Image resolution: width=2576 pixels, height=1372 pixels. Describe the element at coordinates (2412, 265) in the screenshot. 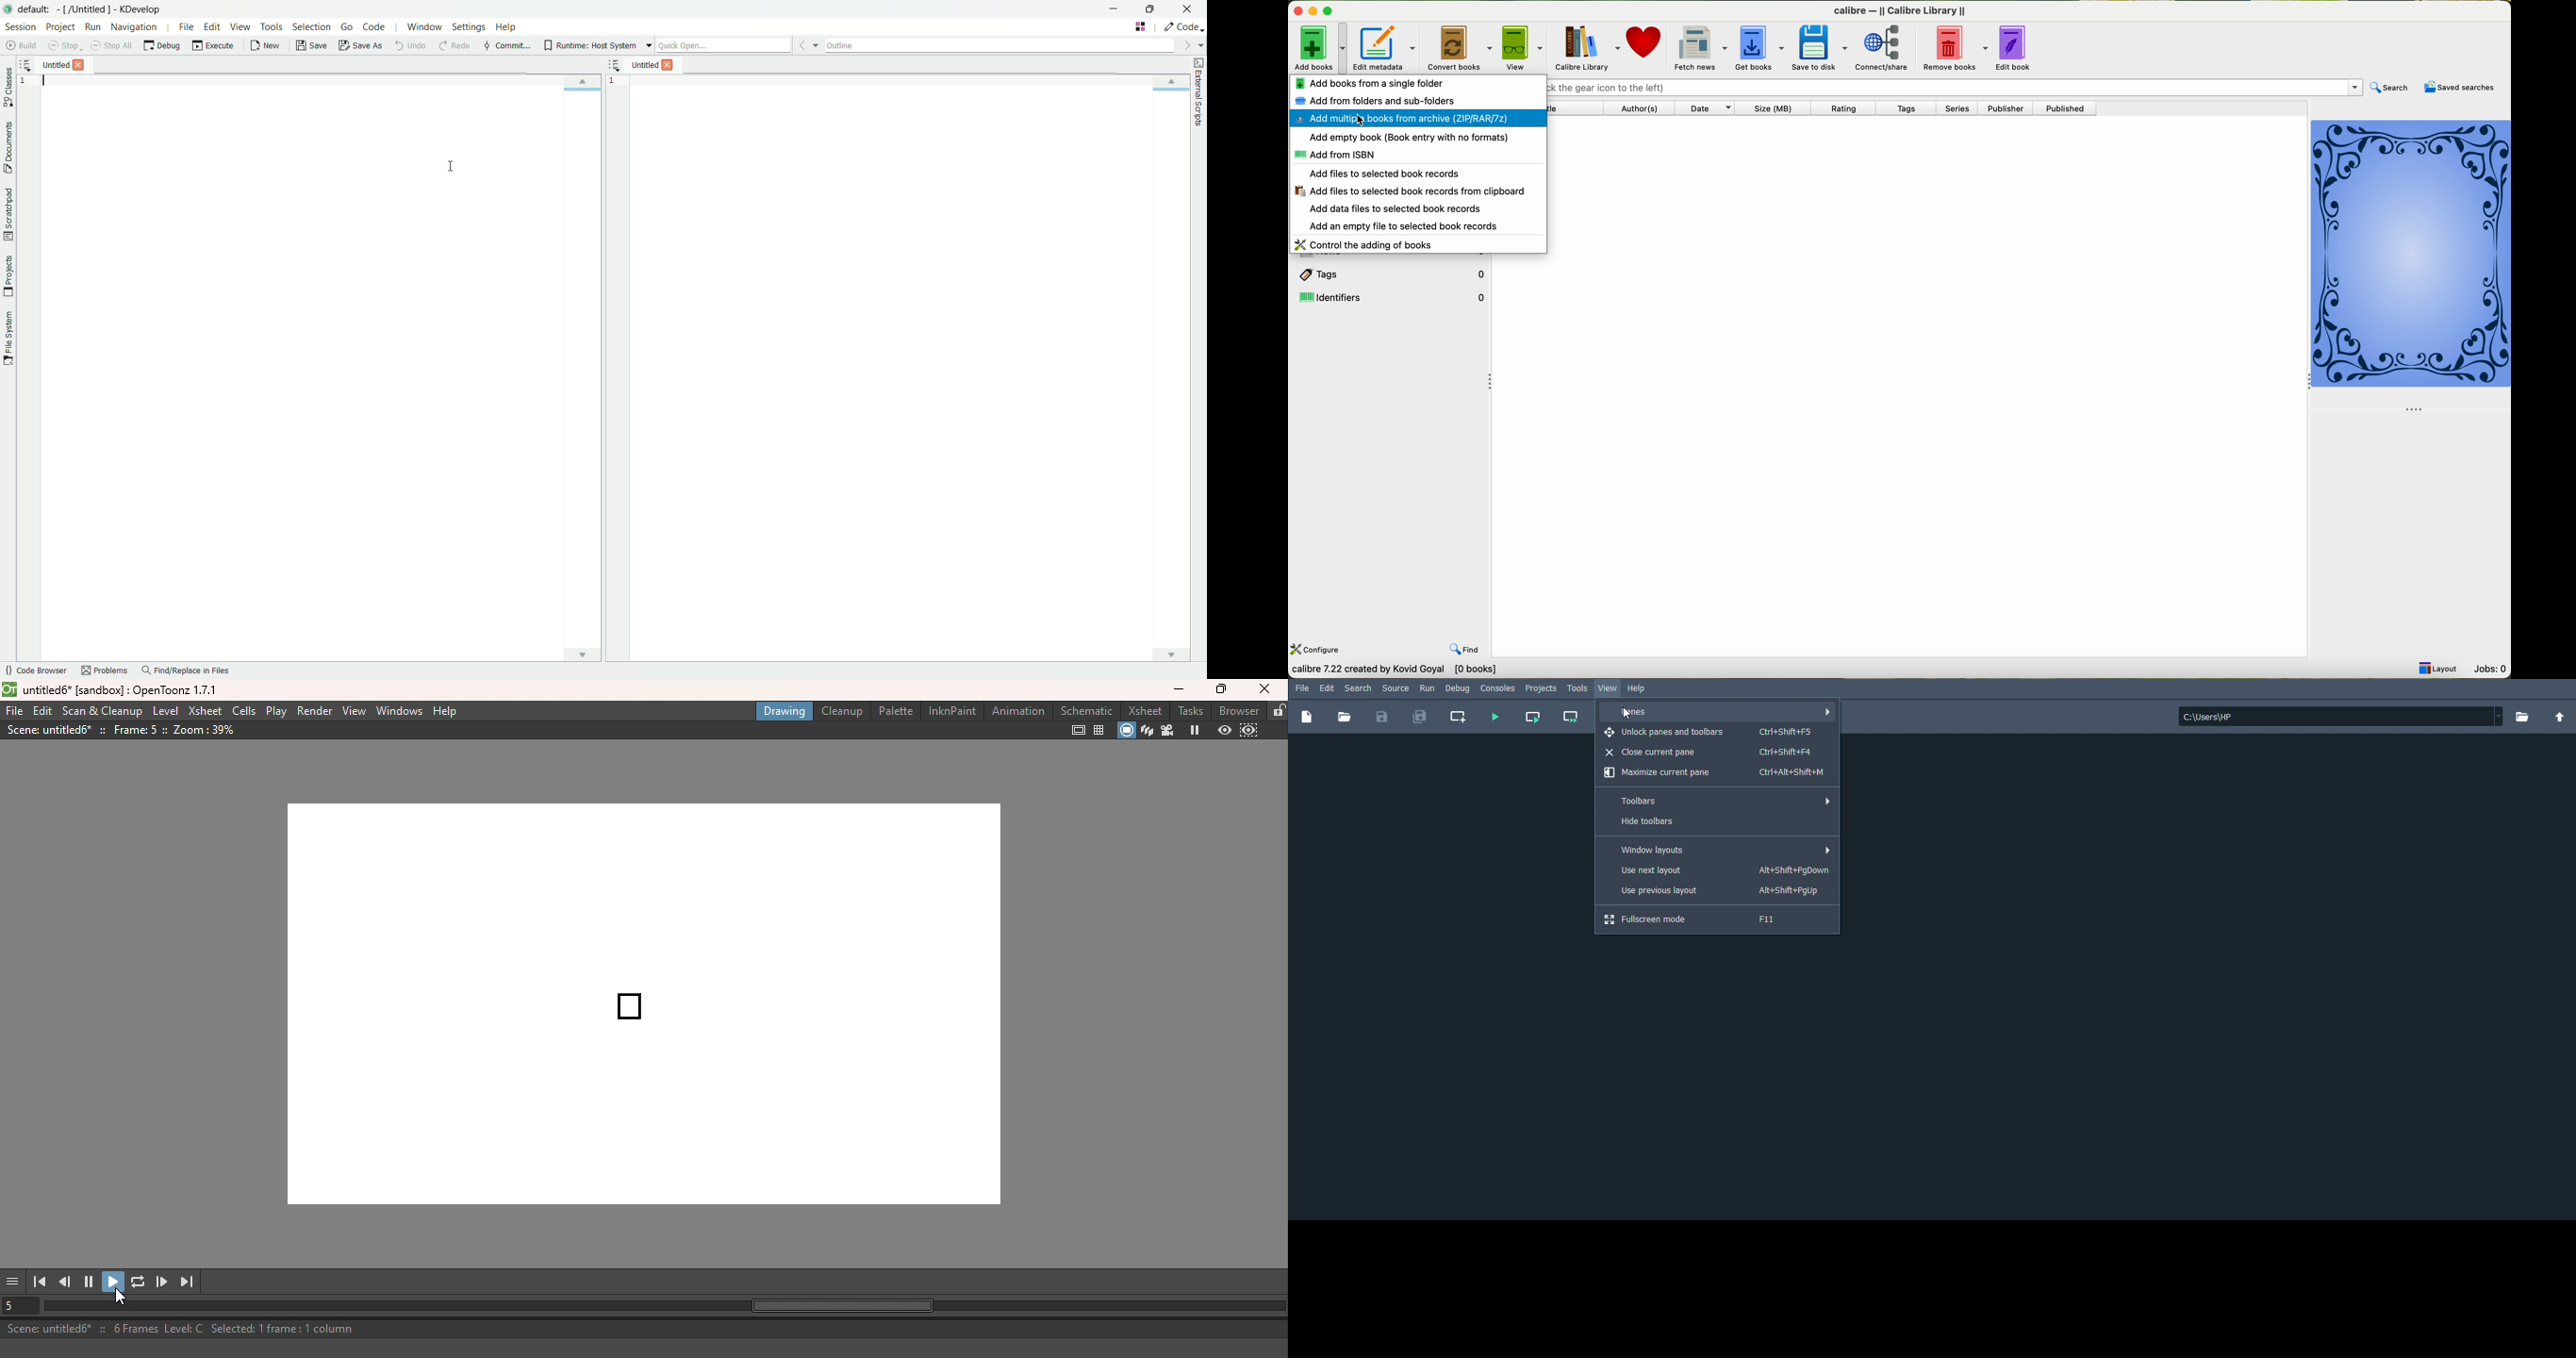

I see `cover book preview` at that location.